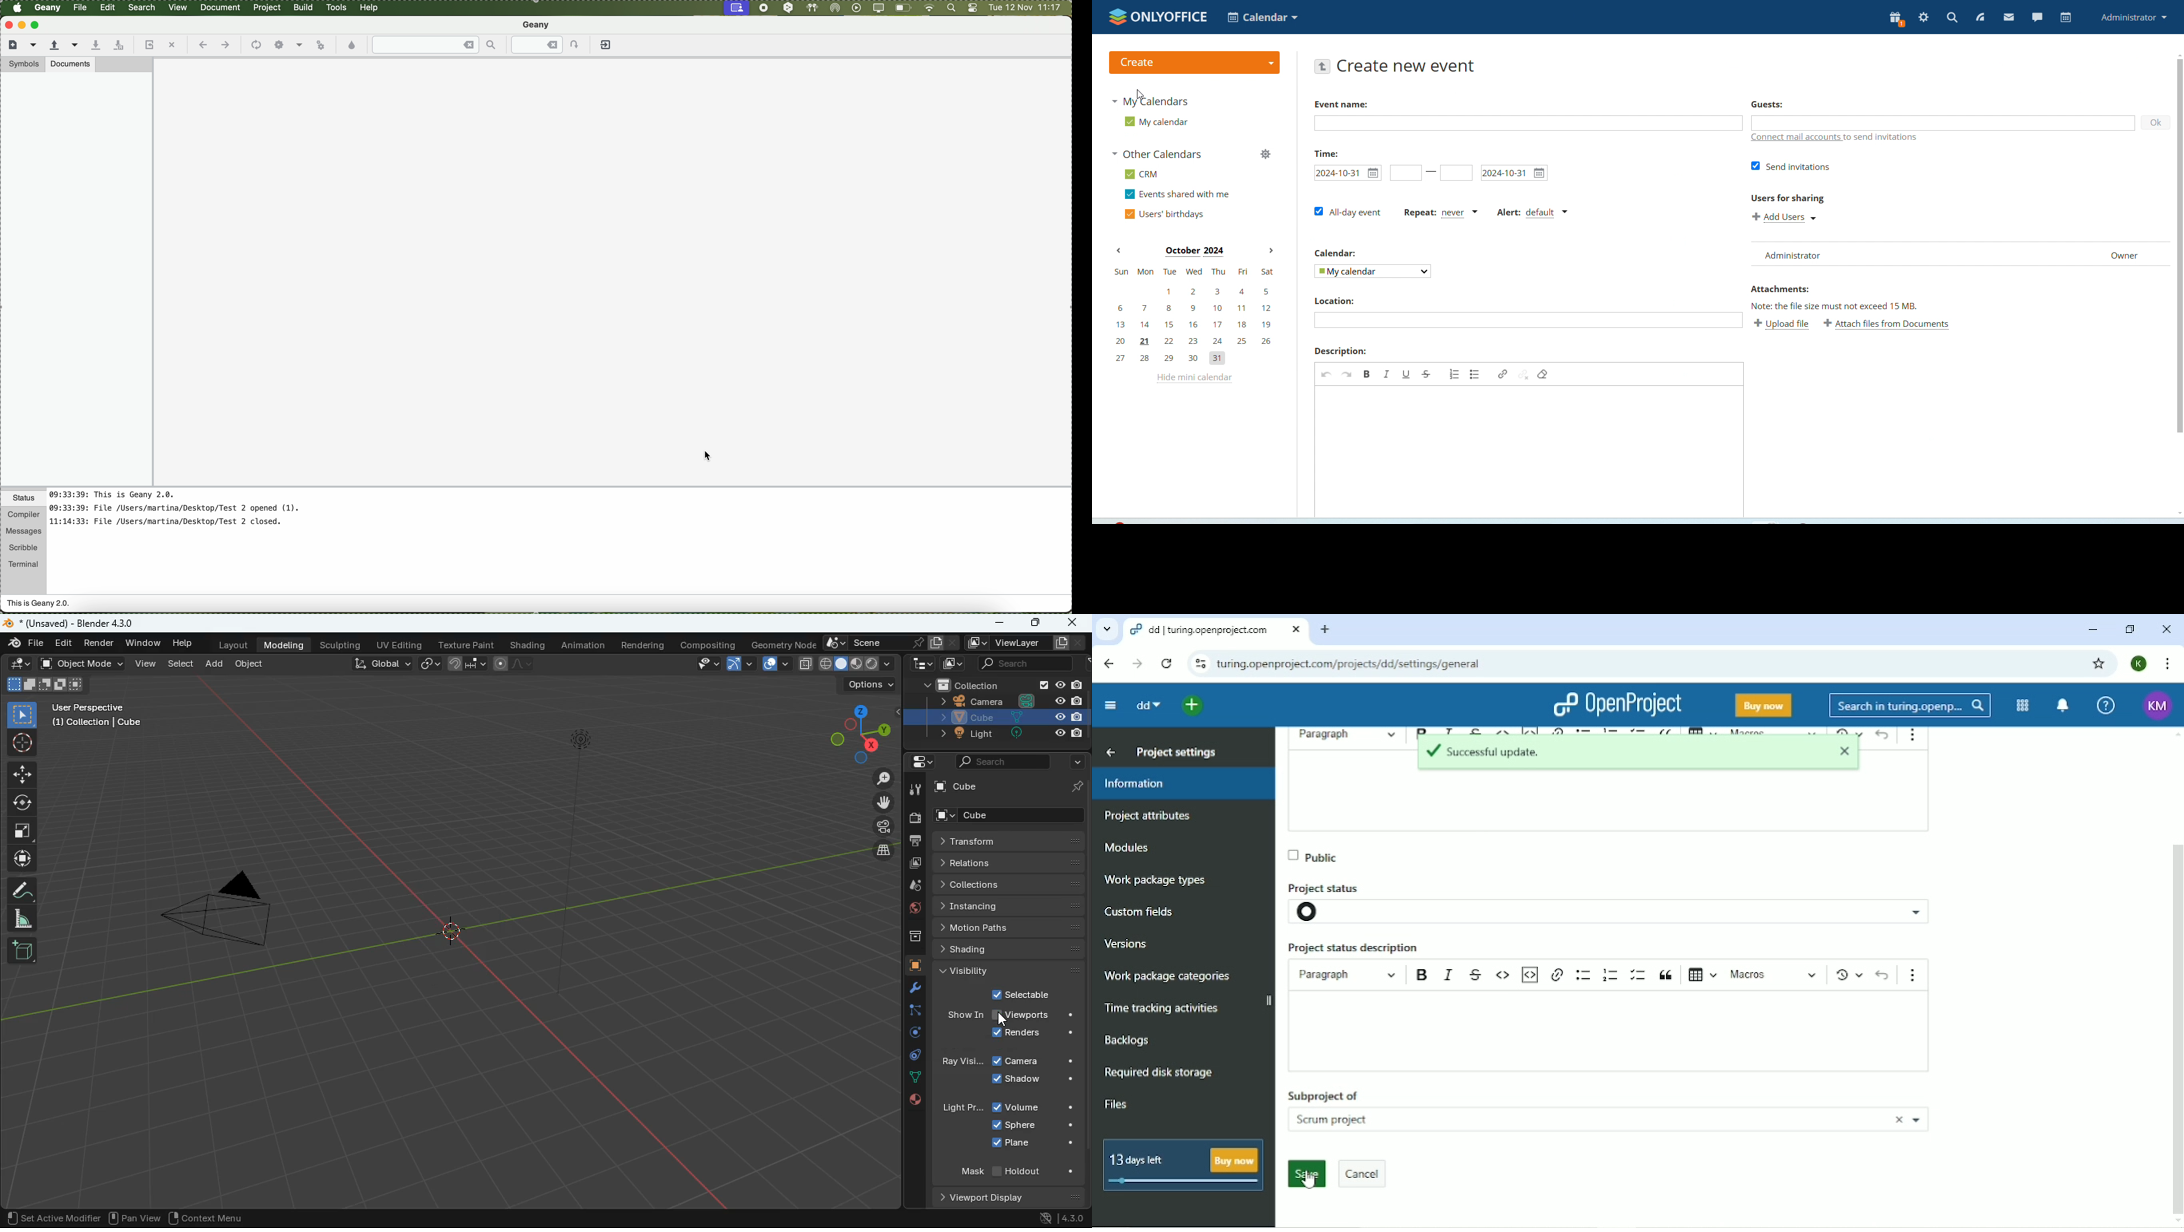 This screenshot has width=2184, height=1232. Describe the element at coordinates (870, 684) in the screenshot. I see `options` at that location.